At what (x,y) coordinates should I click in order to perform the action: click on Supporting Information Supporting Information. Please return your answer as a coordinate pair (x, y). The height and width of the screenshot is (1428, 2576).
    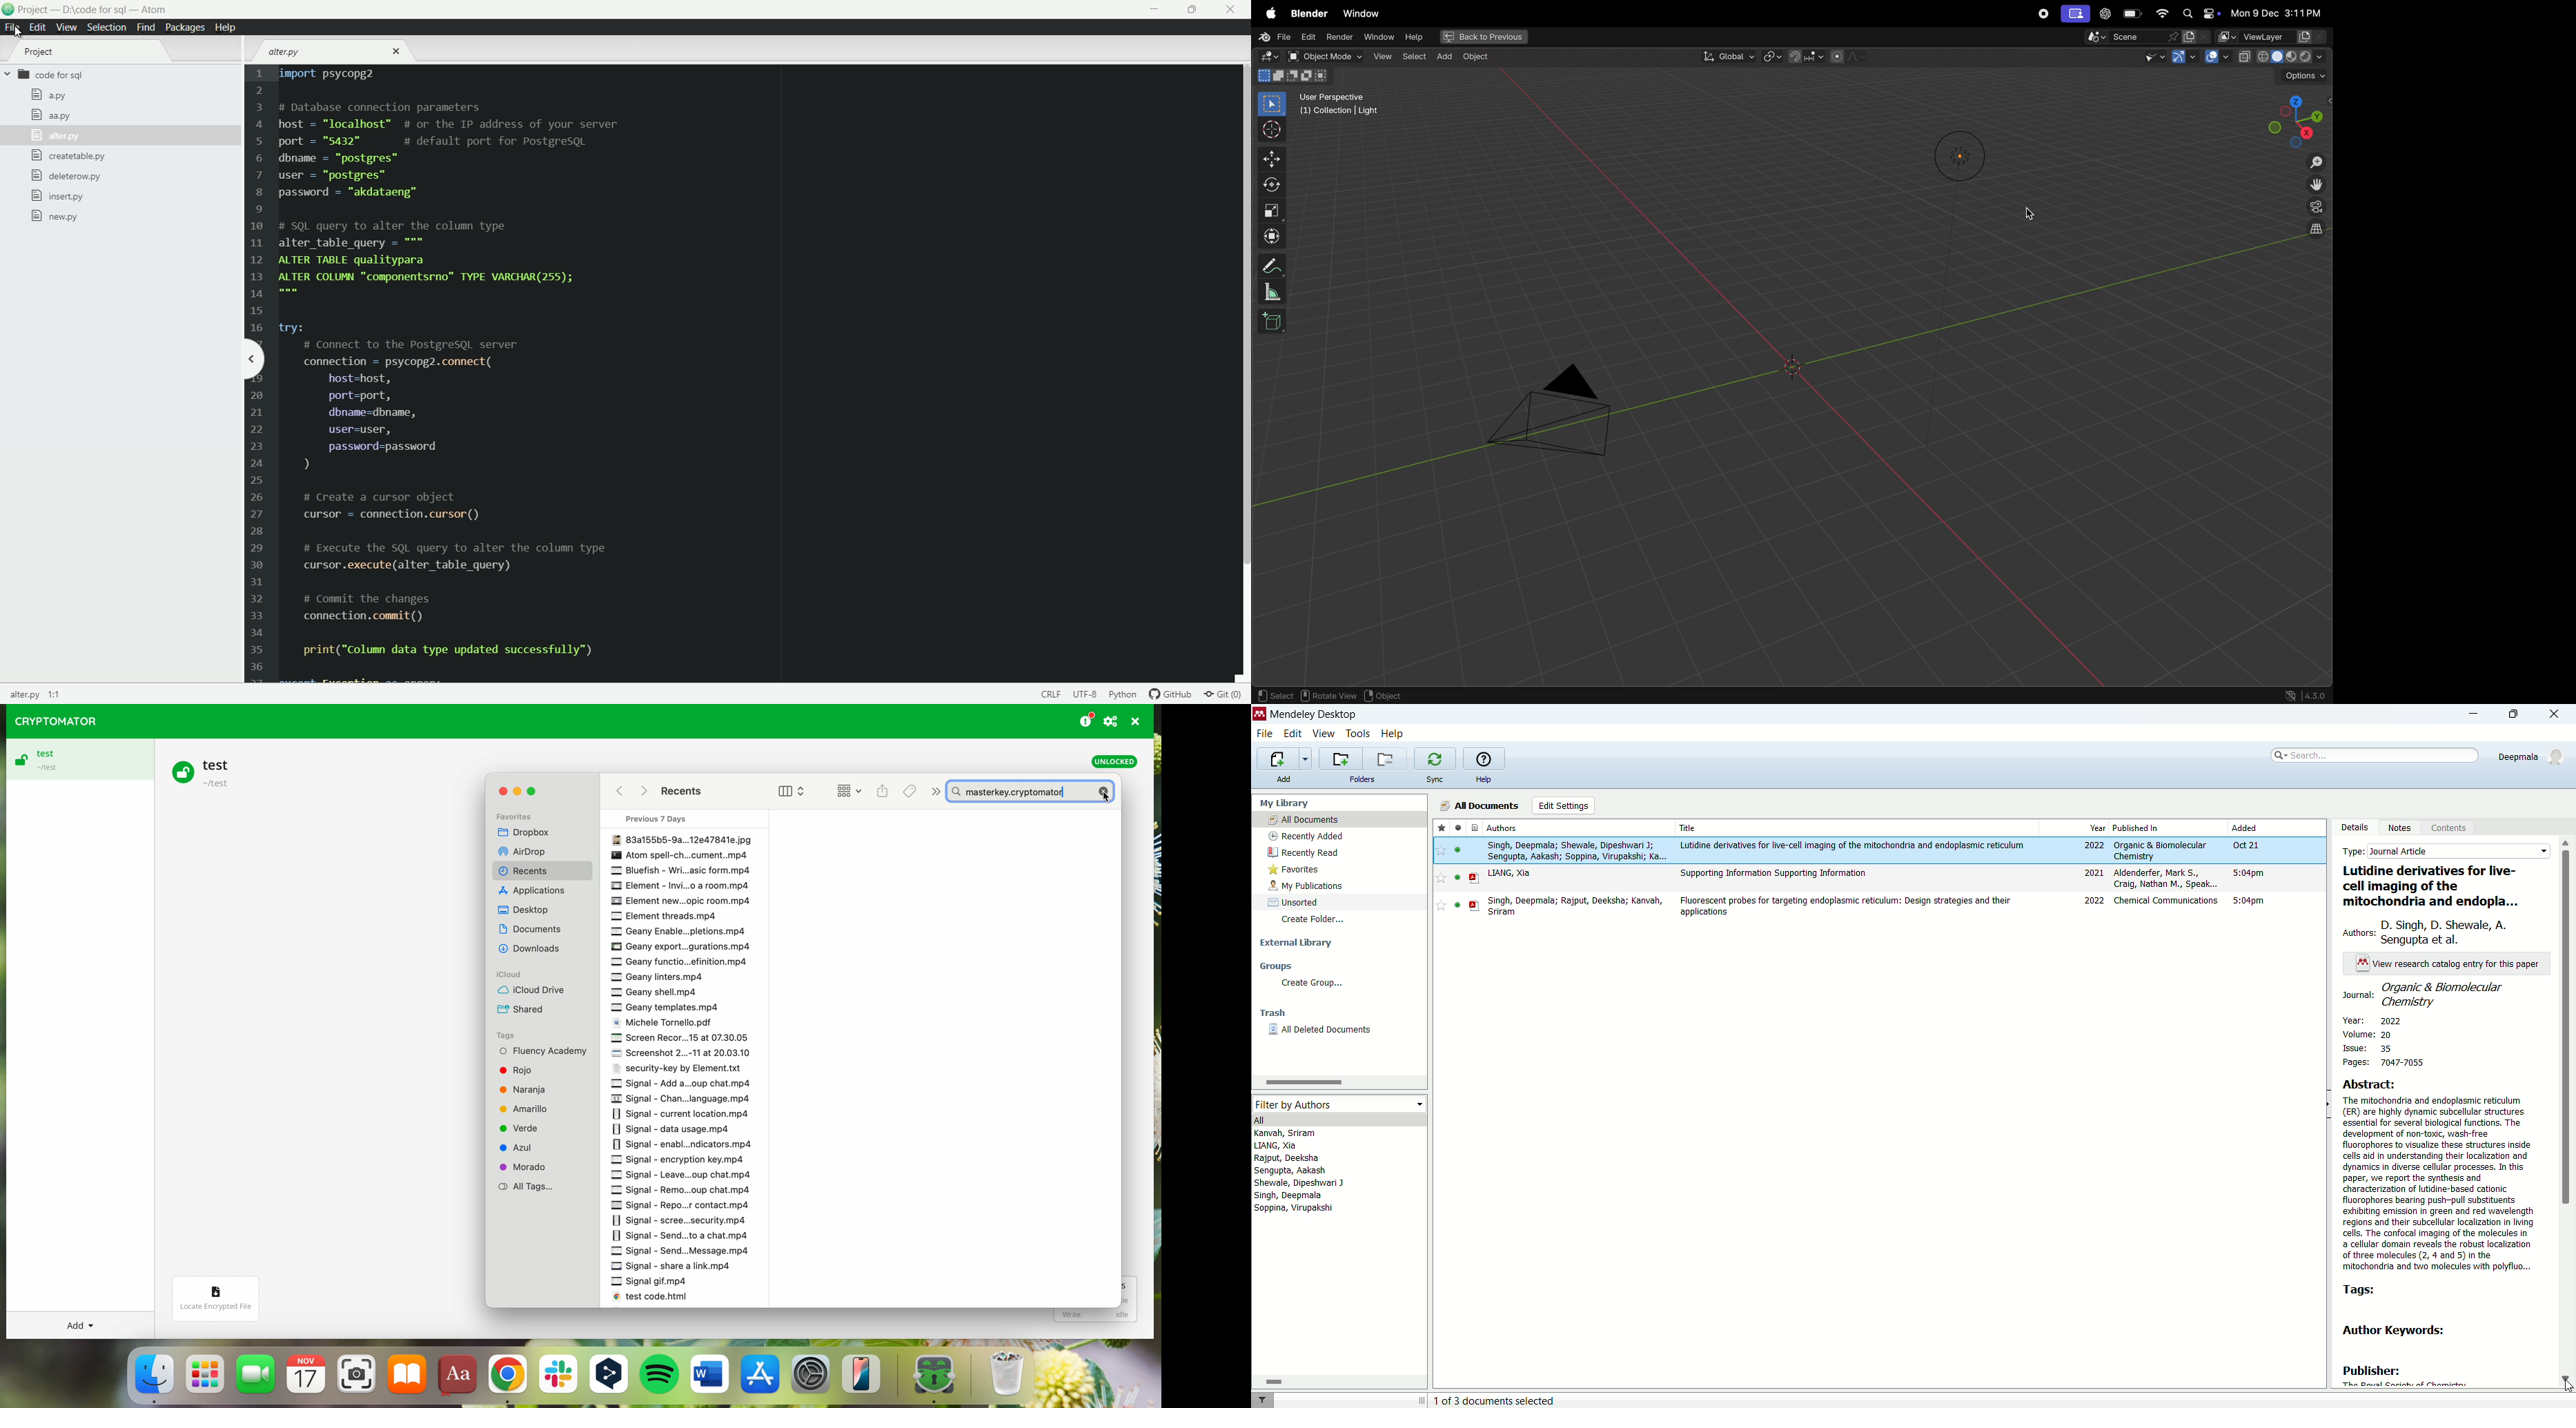
    Looking at the image, I should click on (1774, 874).